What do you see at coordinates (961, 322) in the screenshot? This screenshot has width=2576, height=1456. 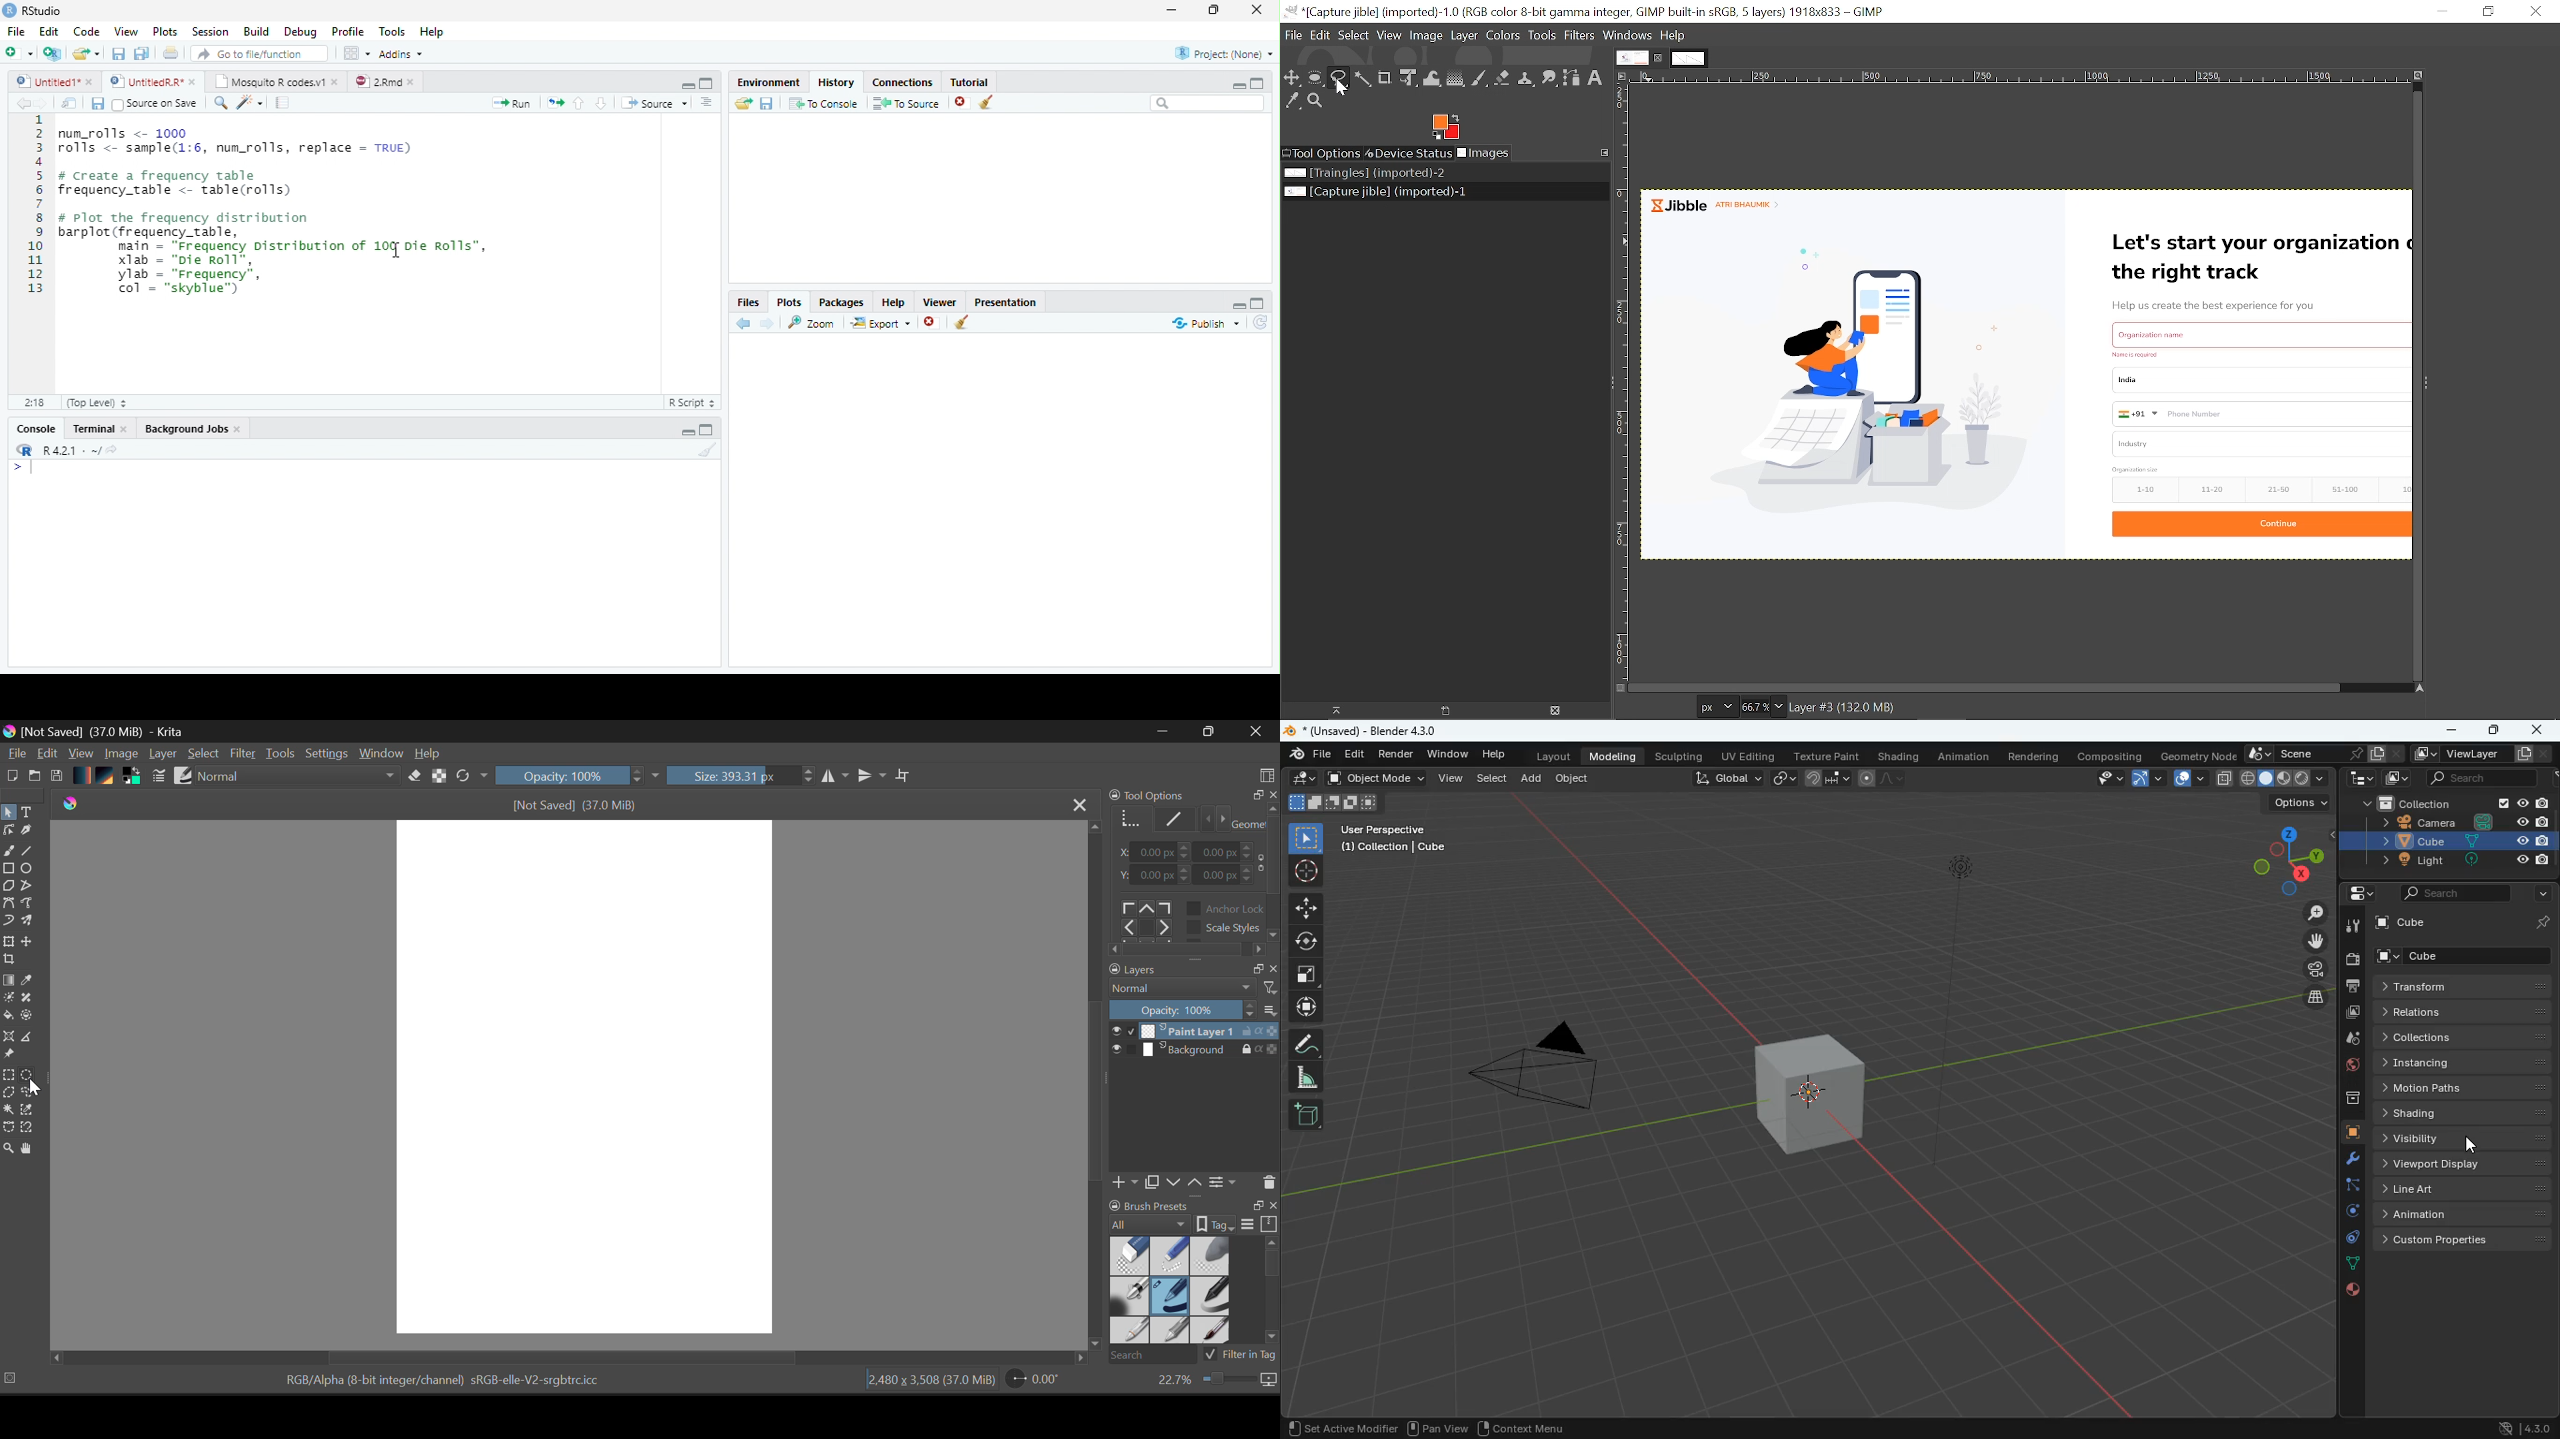 I see `Clear` at bounding box center [961, 322].